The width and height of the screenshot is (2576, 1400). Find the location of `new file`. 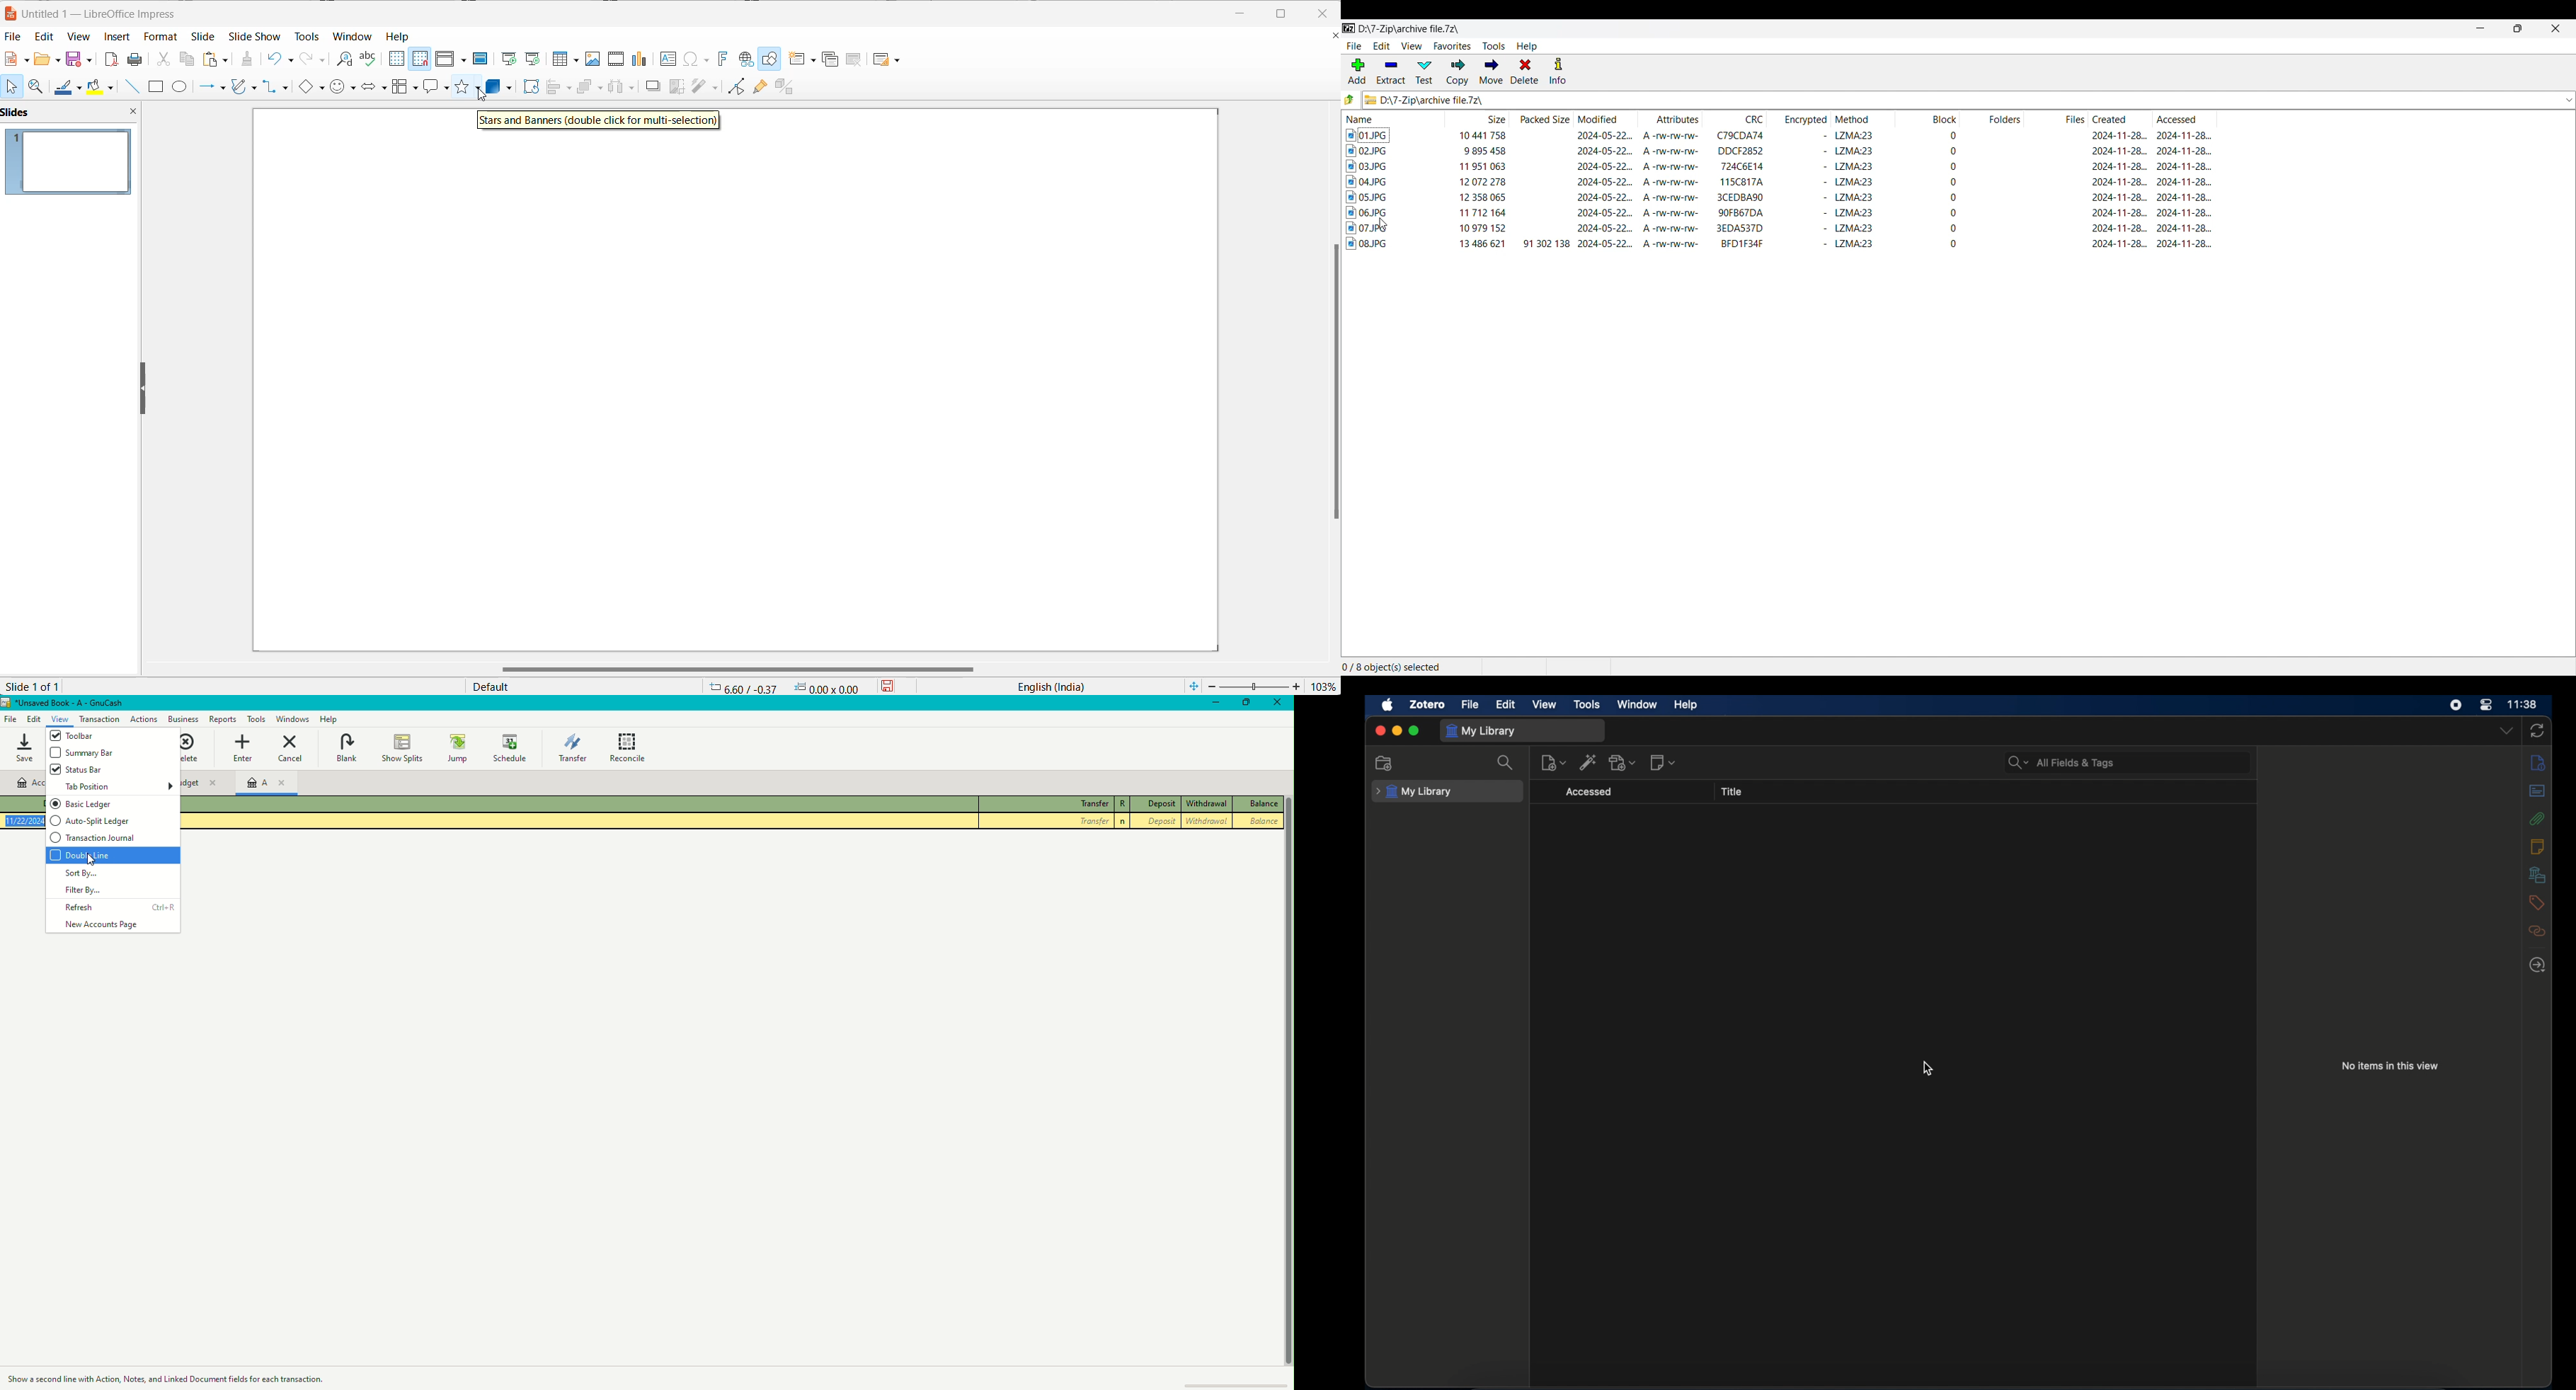

new file is located at coordinates (19, 59).